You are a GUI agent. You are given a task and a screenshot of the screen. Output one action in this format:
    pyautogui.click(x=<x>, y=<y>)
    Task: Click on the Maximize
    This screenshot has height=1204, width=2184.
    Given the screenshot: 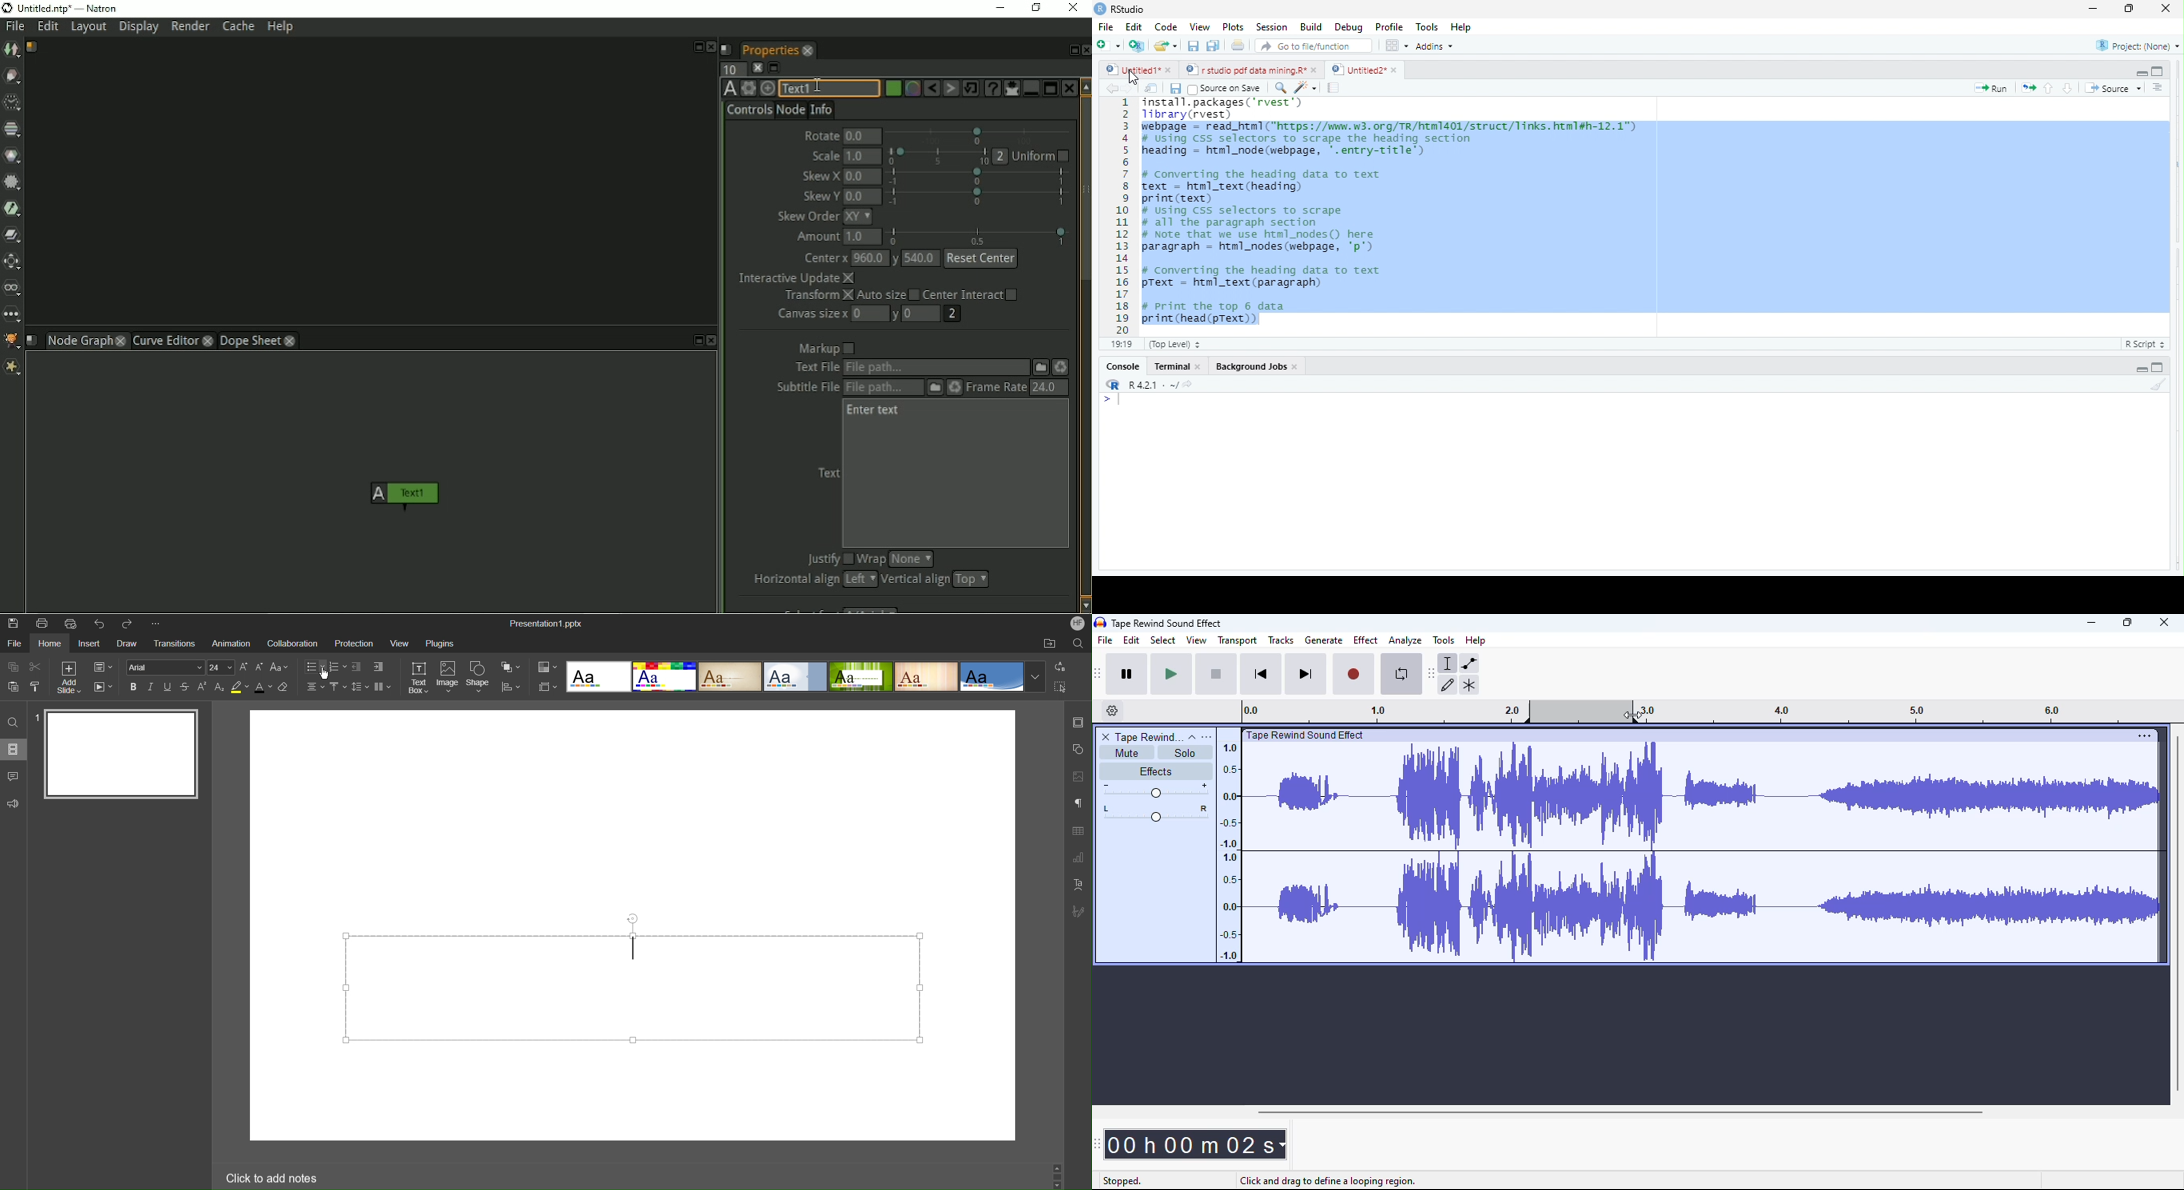 What is the action you would take?
    pyautogui.click(x=1050, y=87)
    